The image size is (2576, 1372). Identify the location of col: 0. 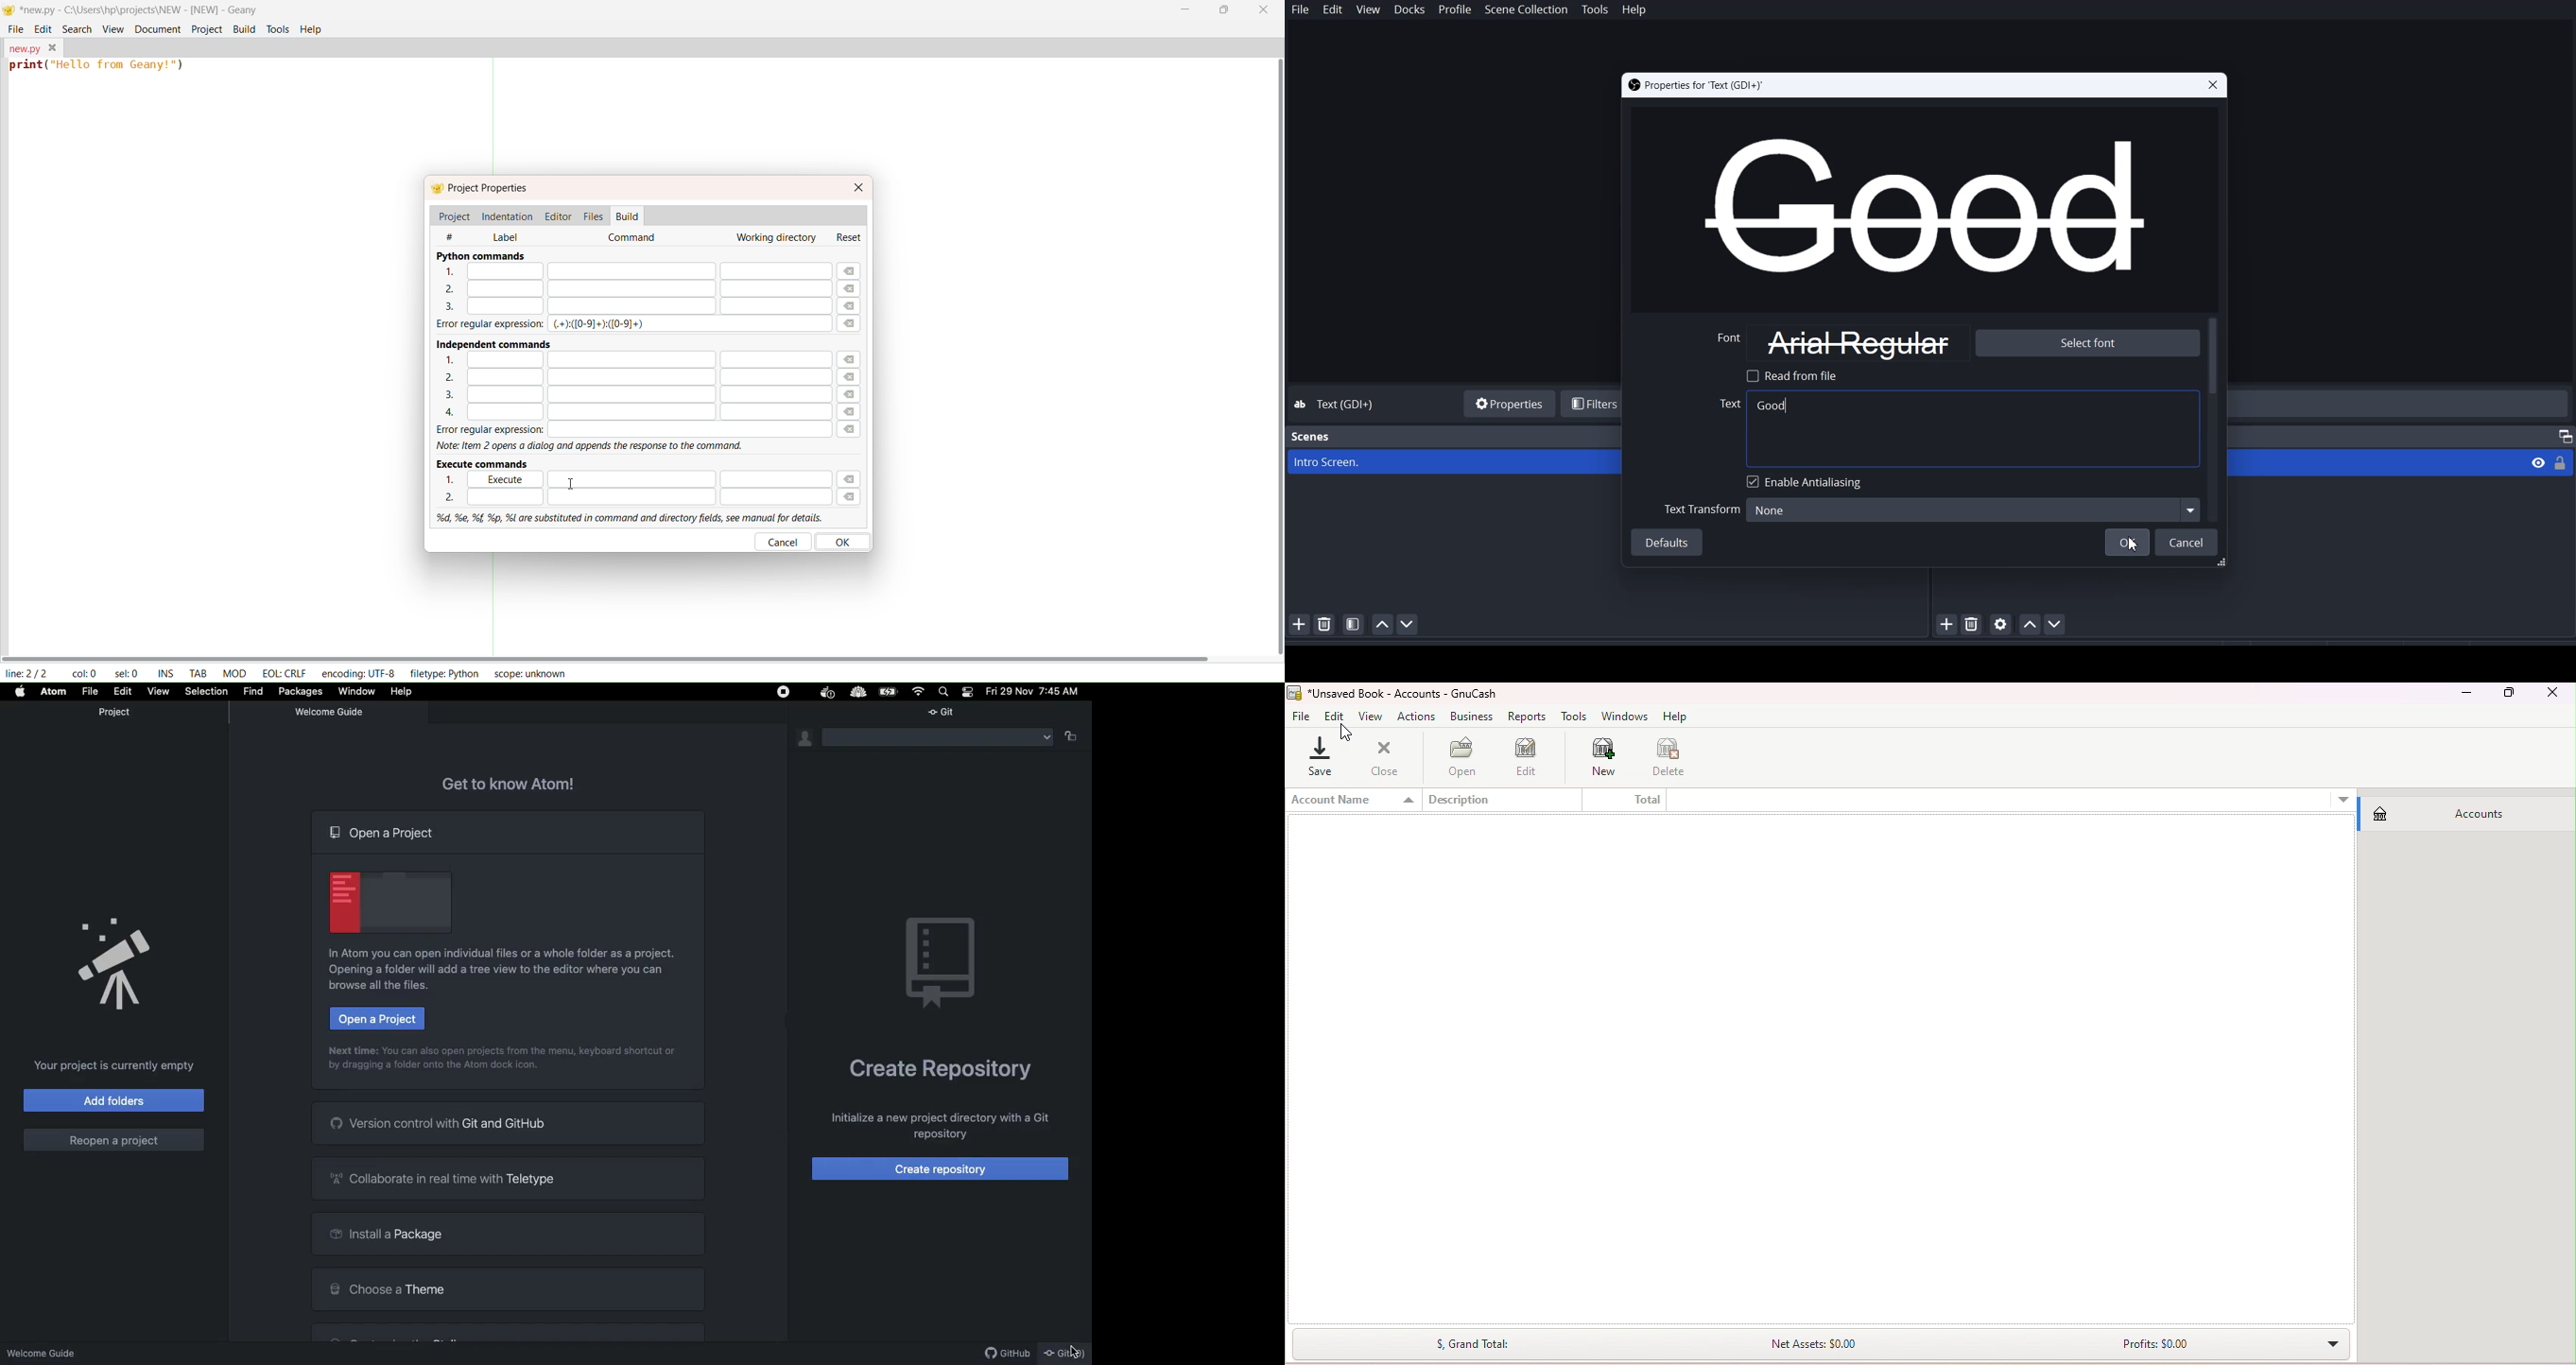
(84, 673).